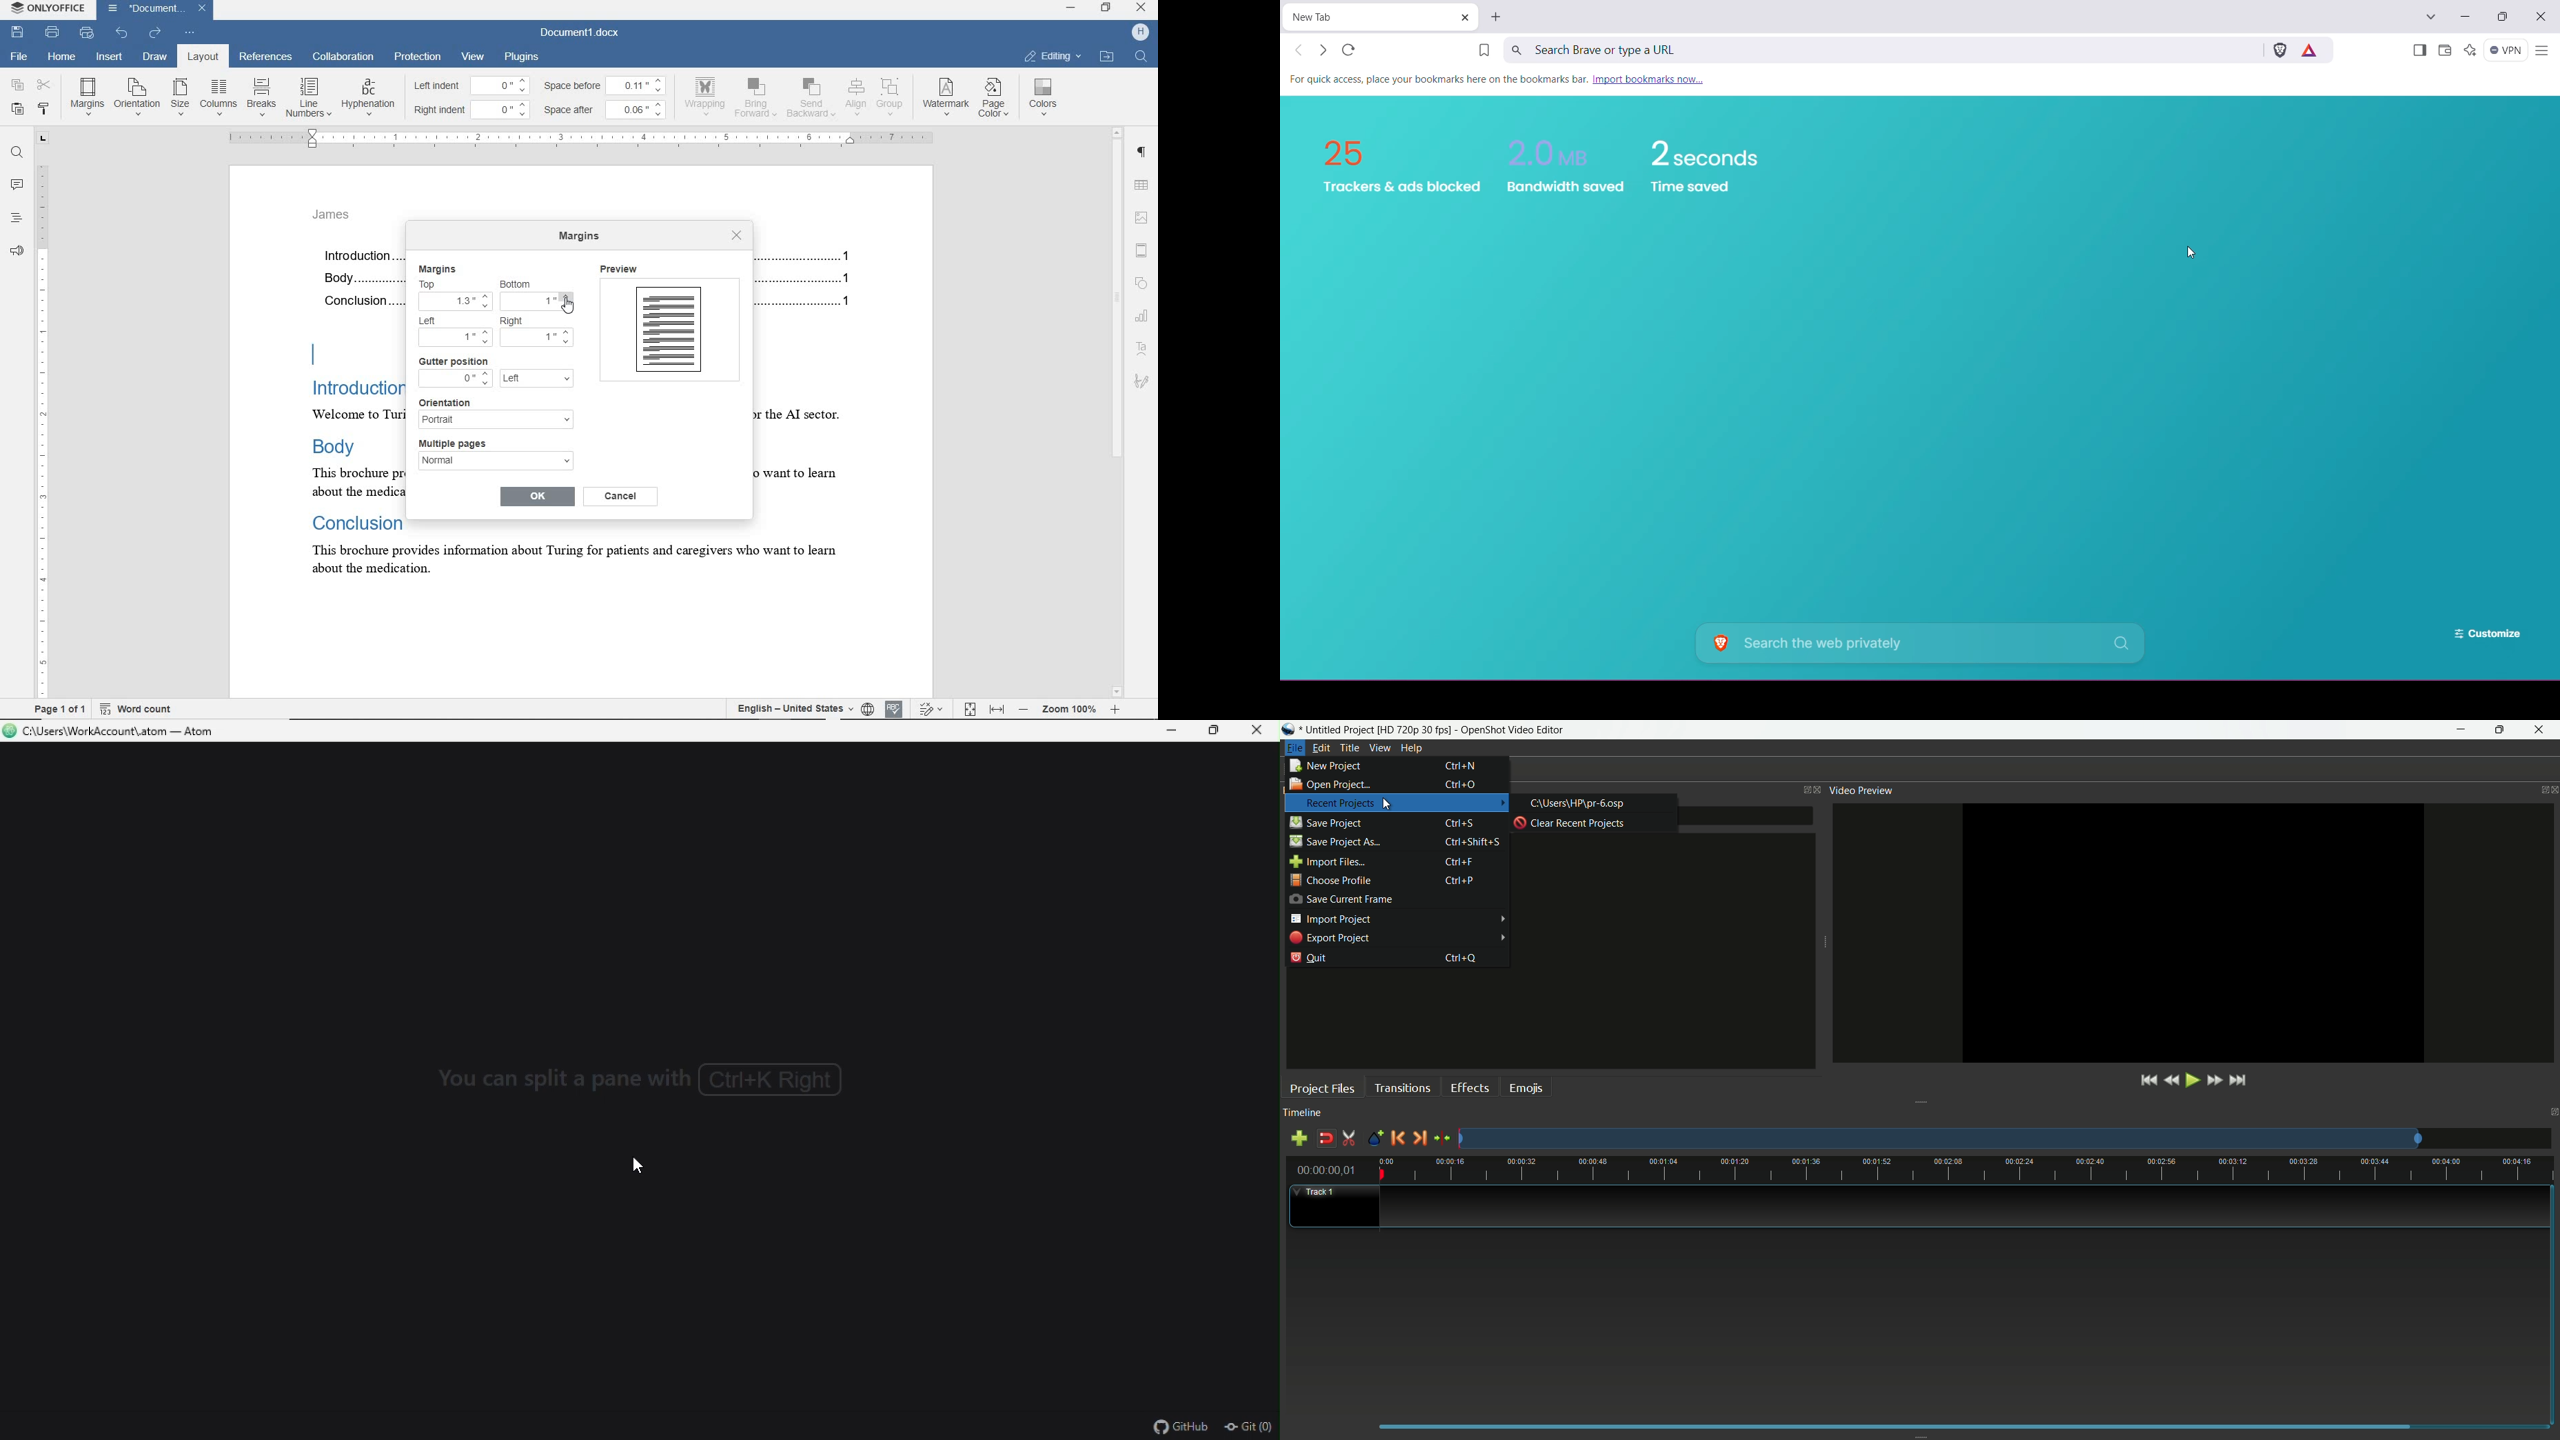 This screenshot has width=2576, height=1456. What do you see at coordinates (454, 300) in the screenshot?
I see `increased top margin by 3` at bounding box center [454, 300].